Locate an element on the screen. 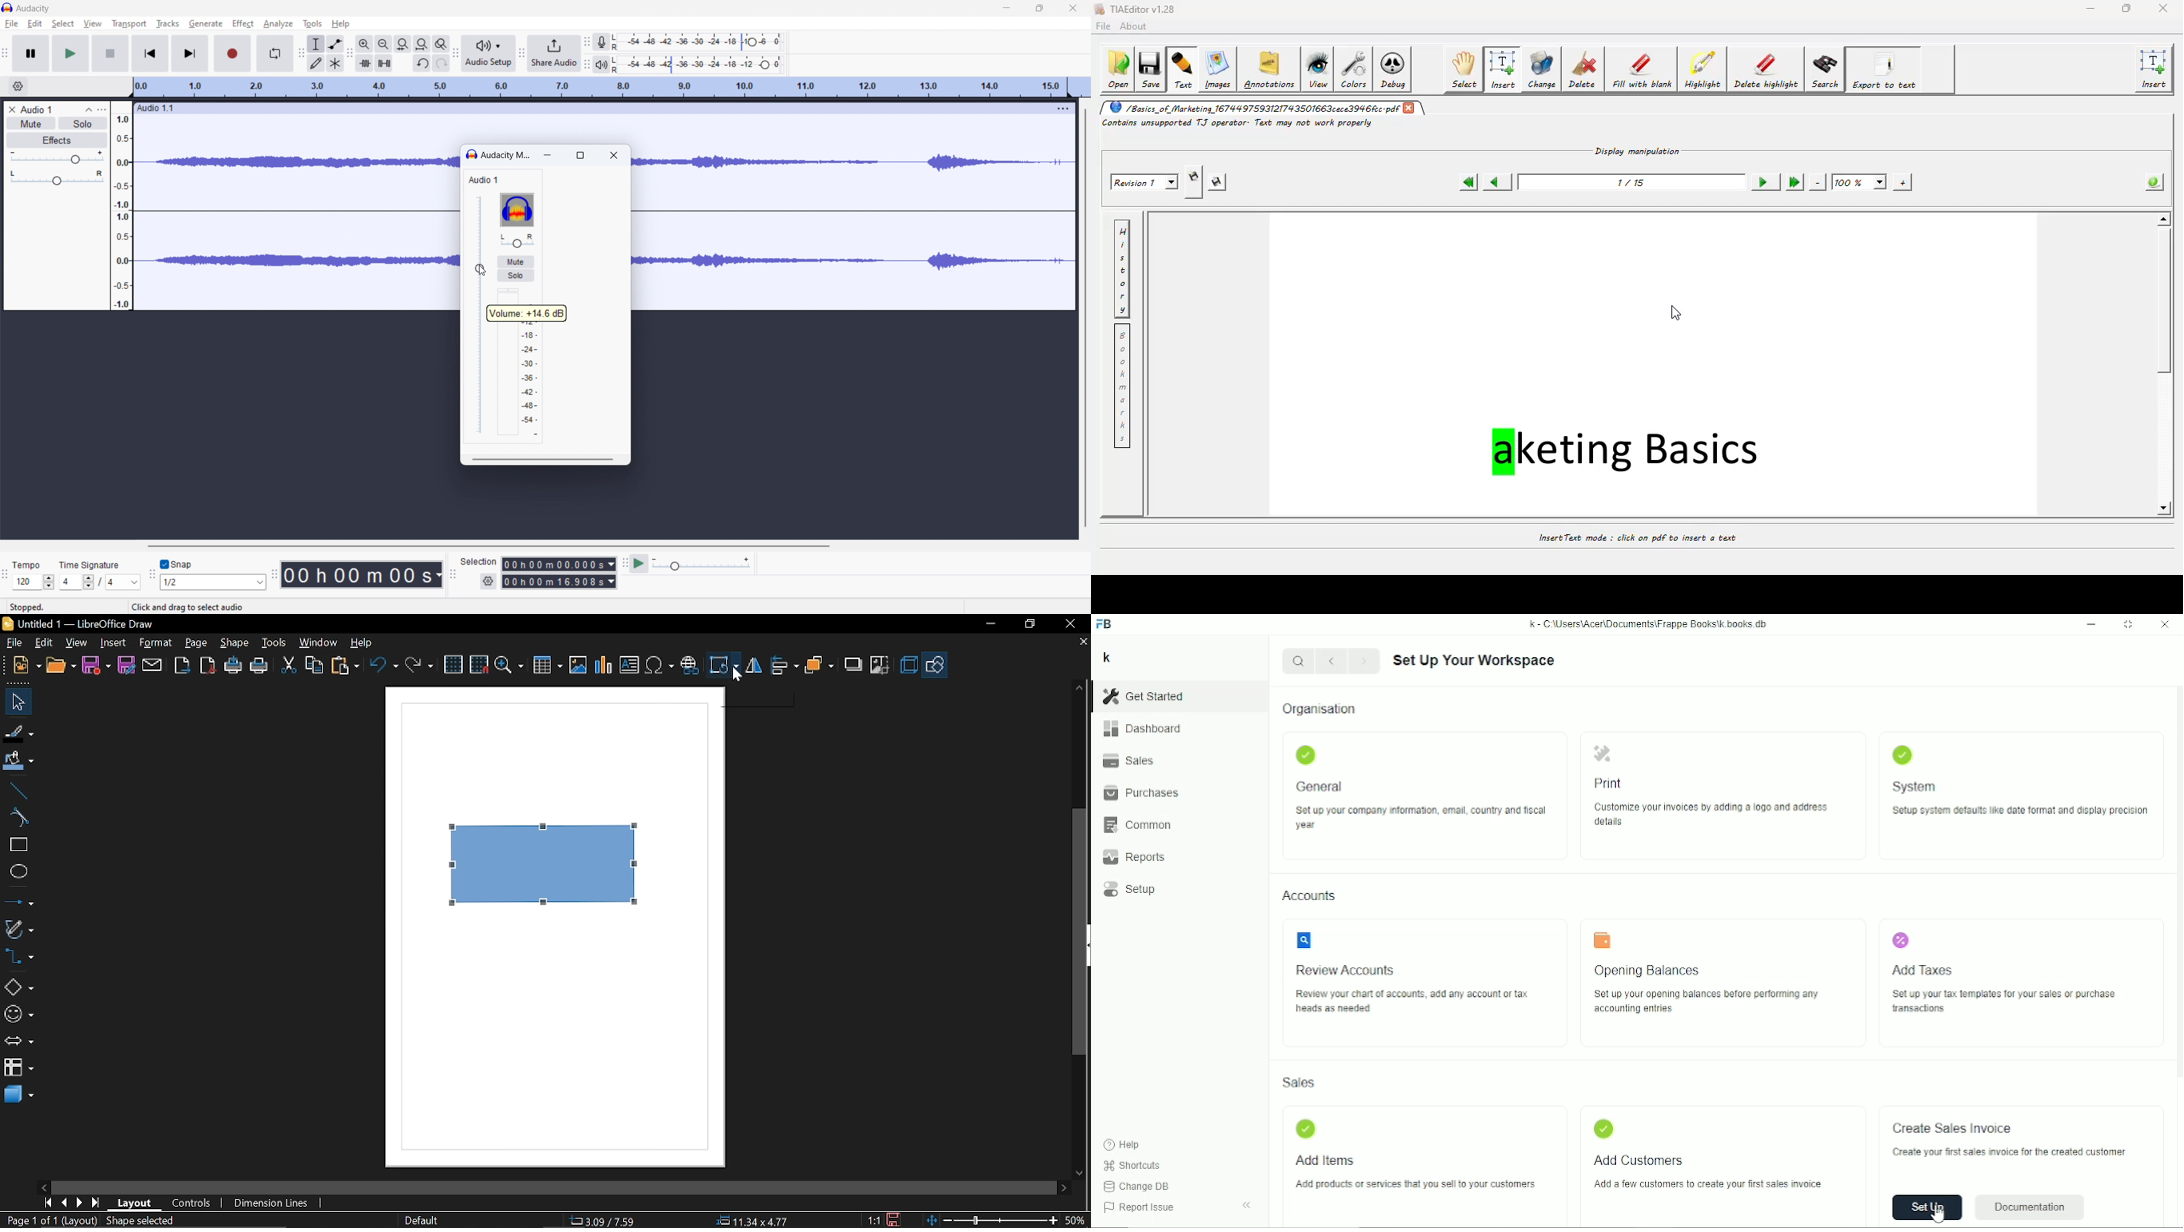  Change zoom is located at coordinates (990, 1219).